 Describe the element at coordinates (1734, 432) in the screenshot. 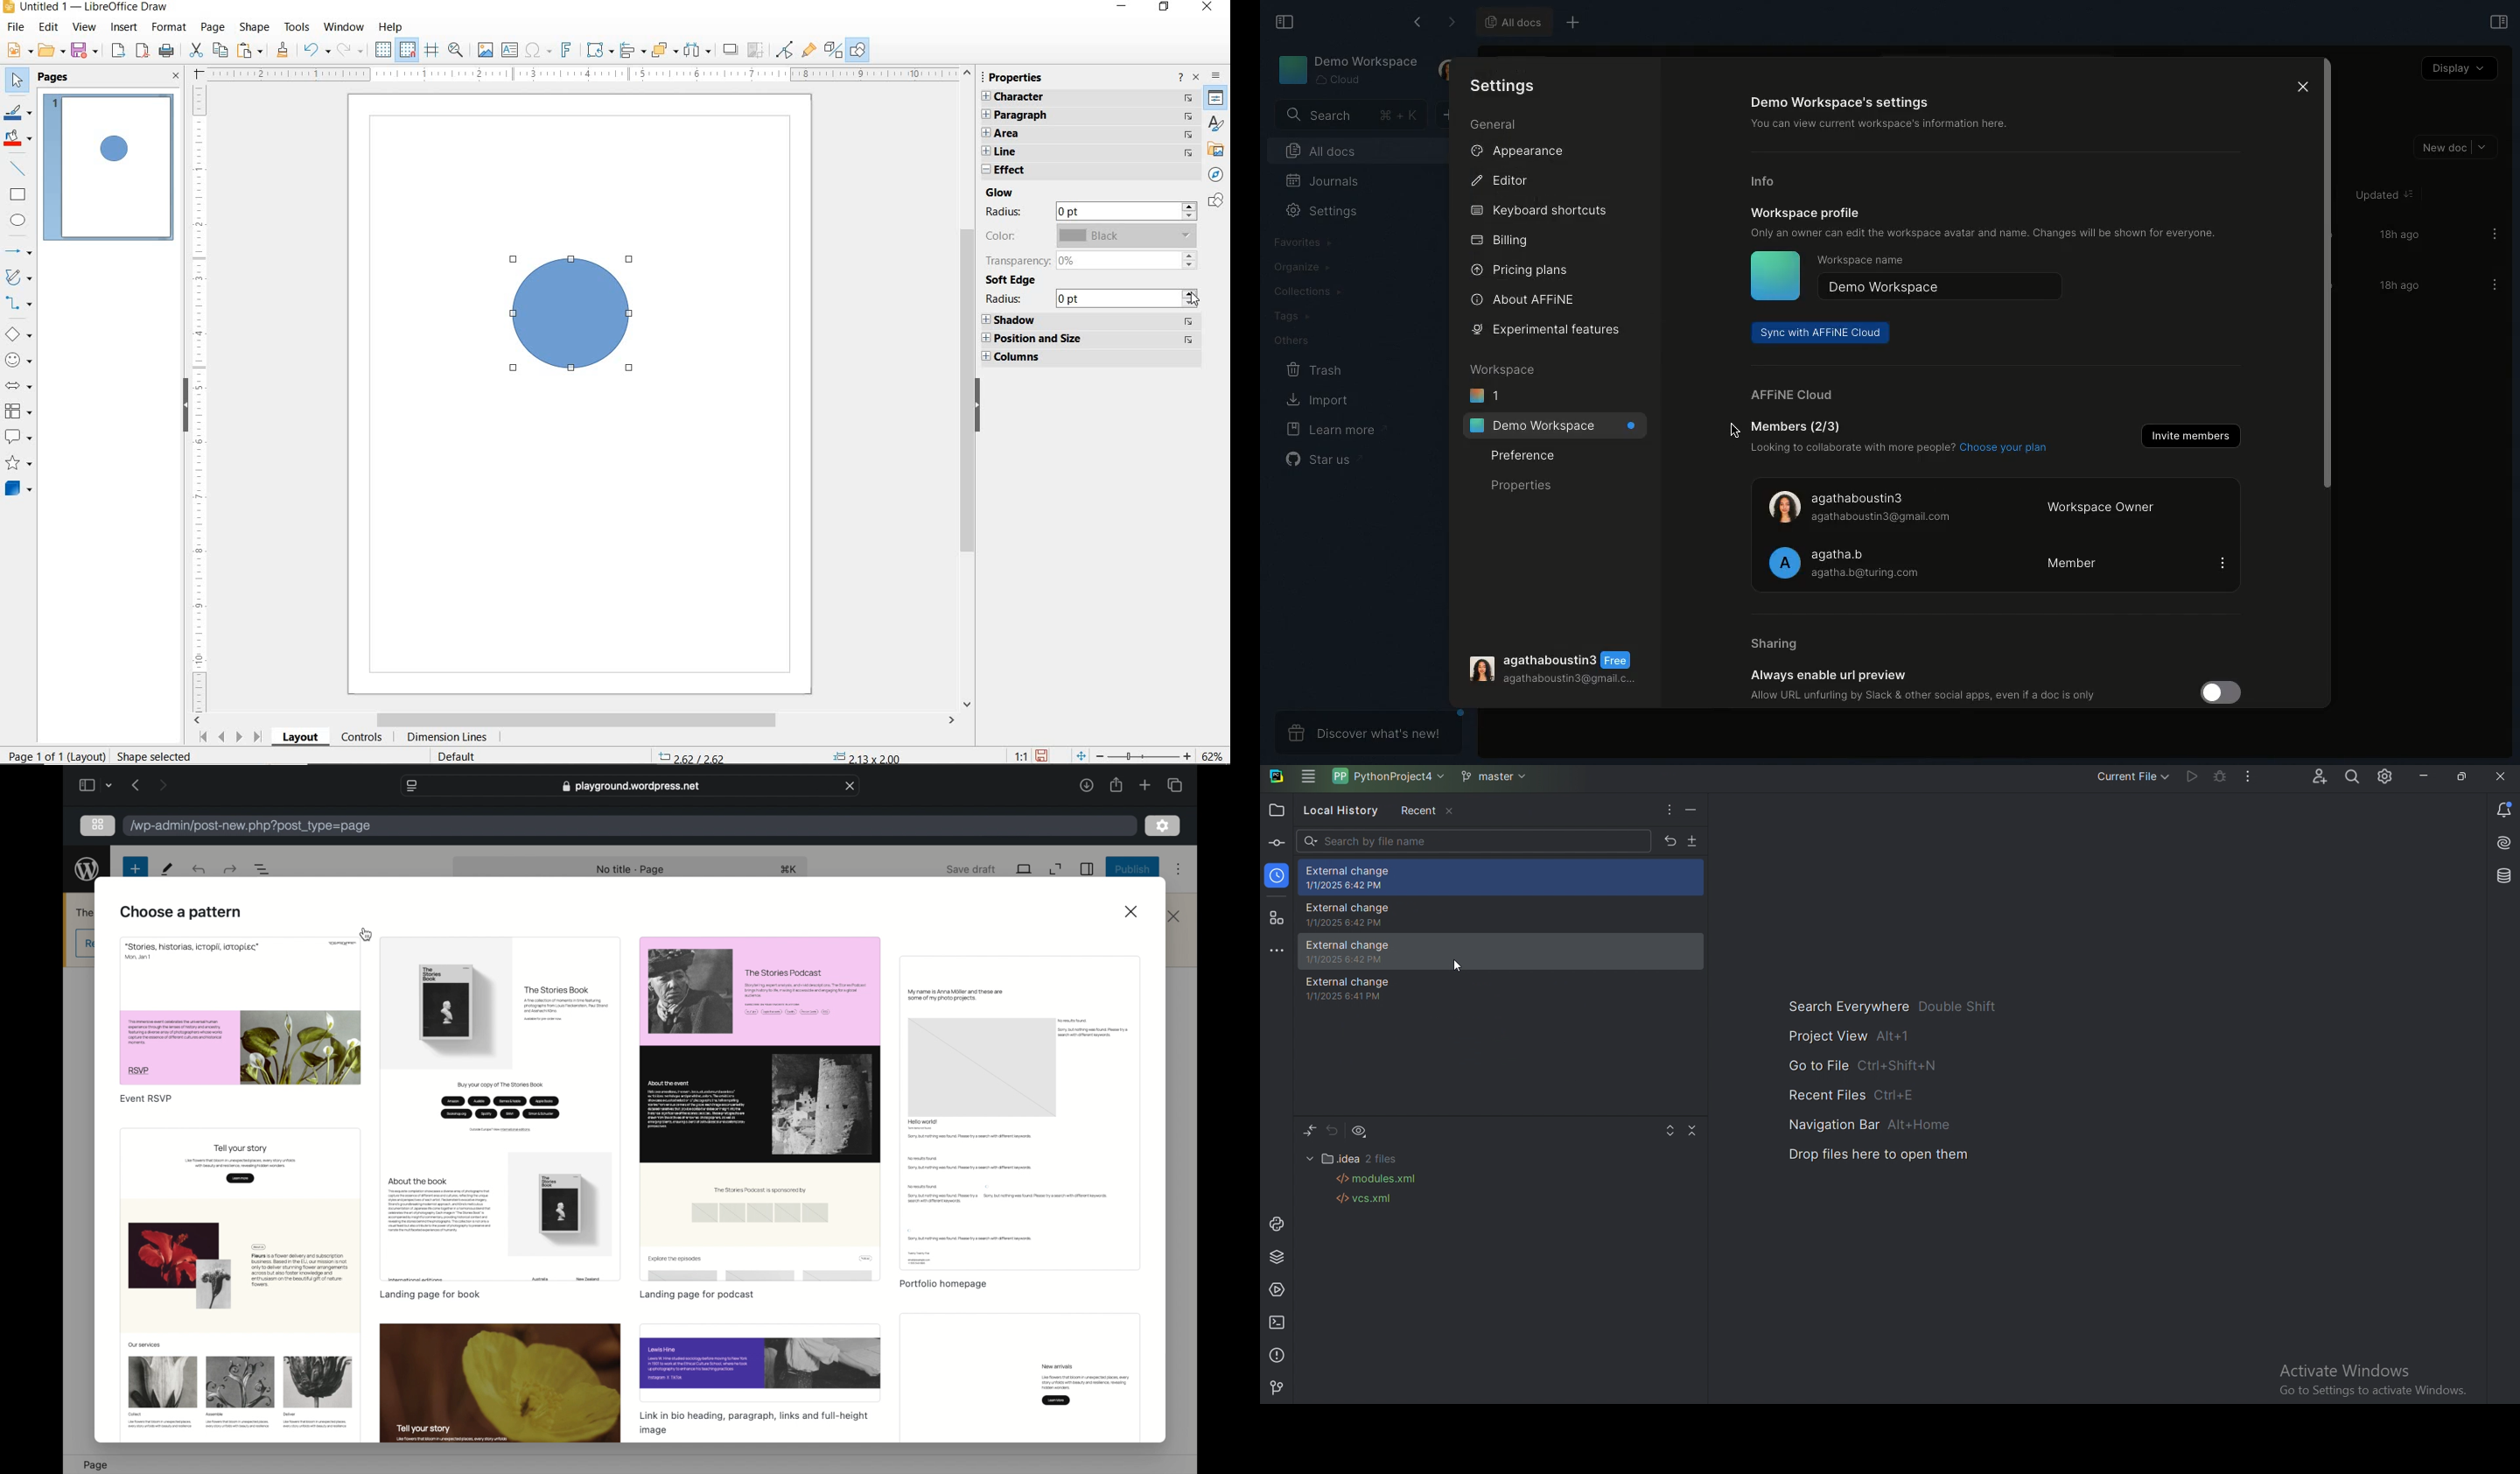

I see `Cursor` at that location.